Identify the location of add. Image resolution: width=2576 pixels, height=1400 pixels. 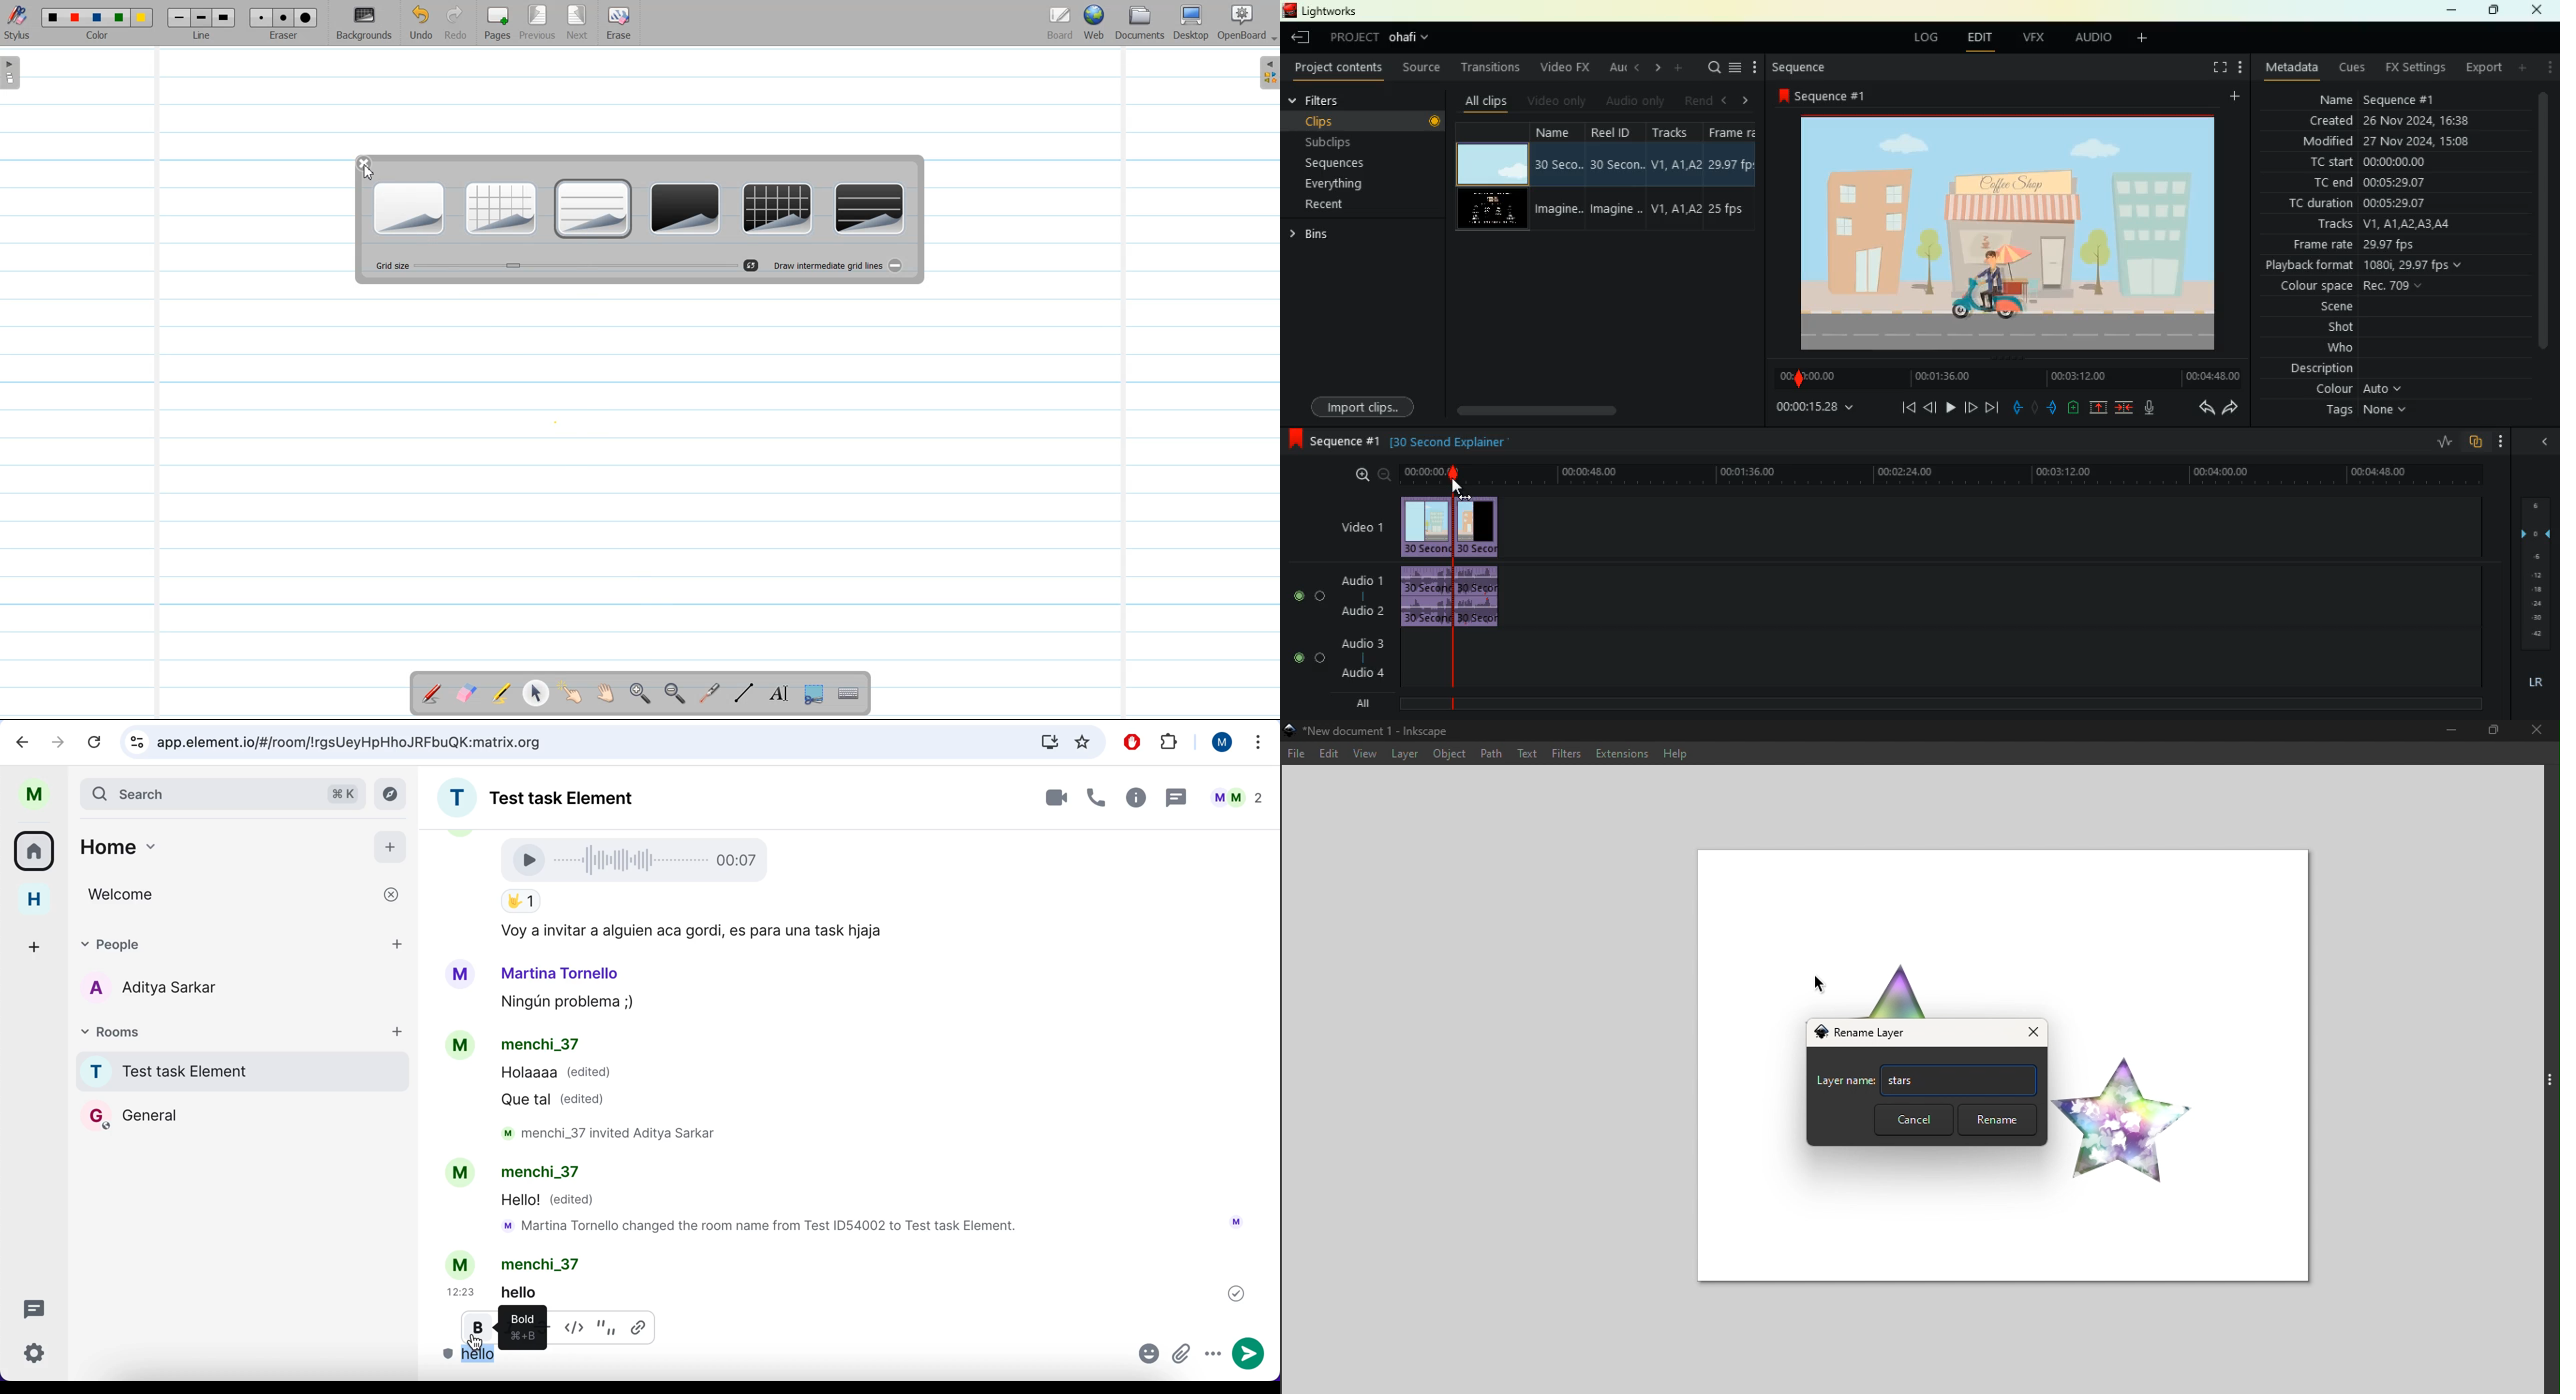
(2140, 39).